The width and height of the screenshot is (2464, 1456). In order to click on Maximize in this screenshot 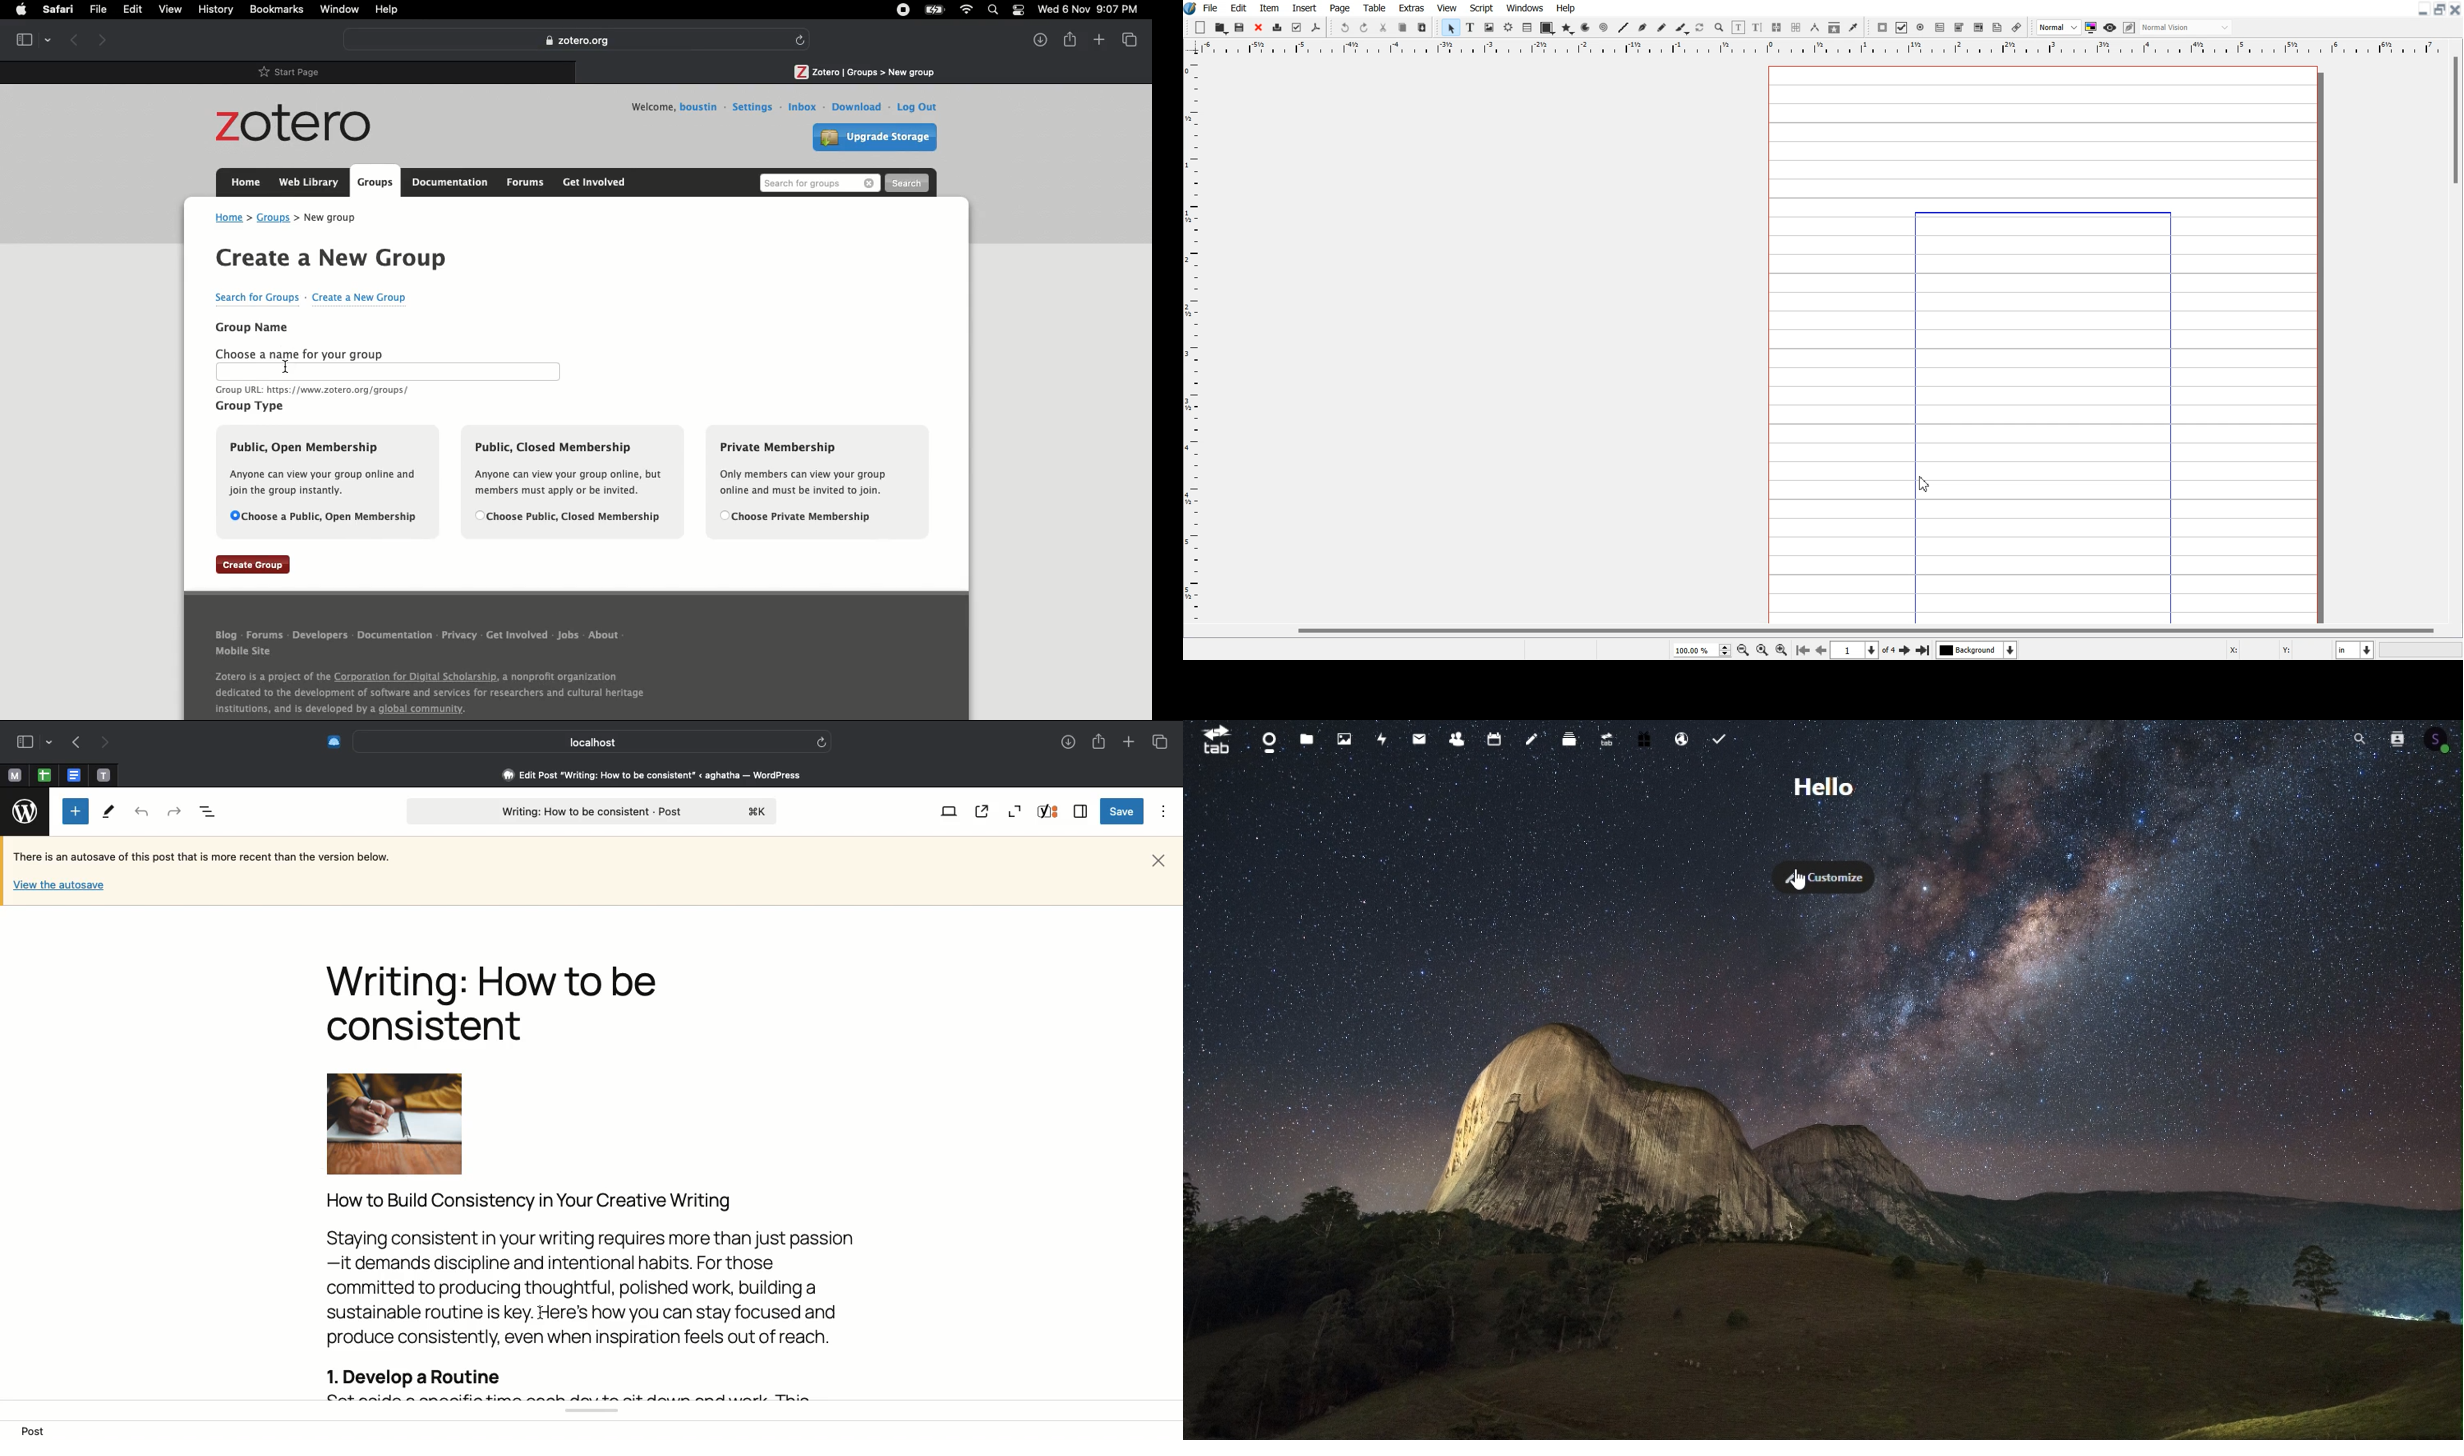, I will do `click(2437, 9)`.